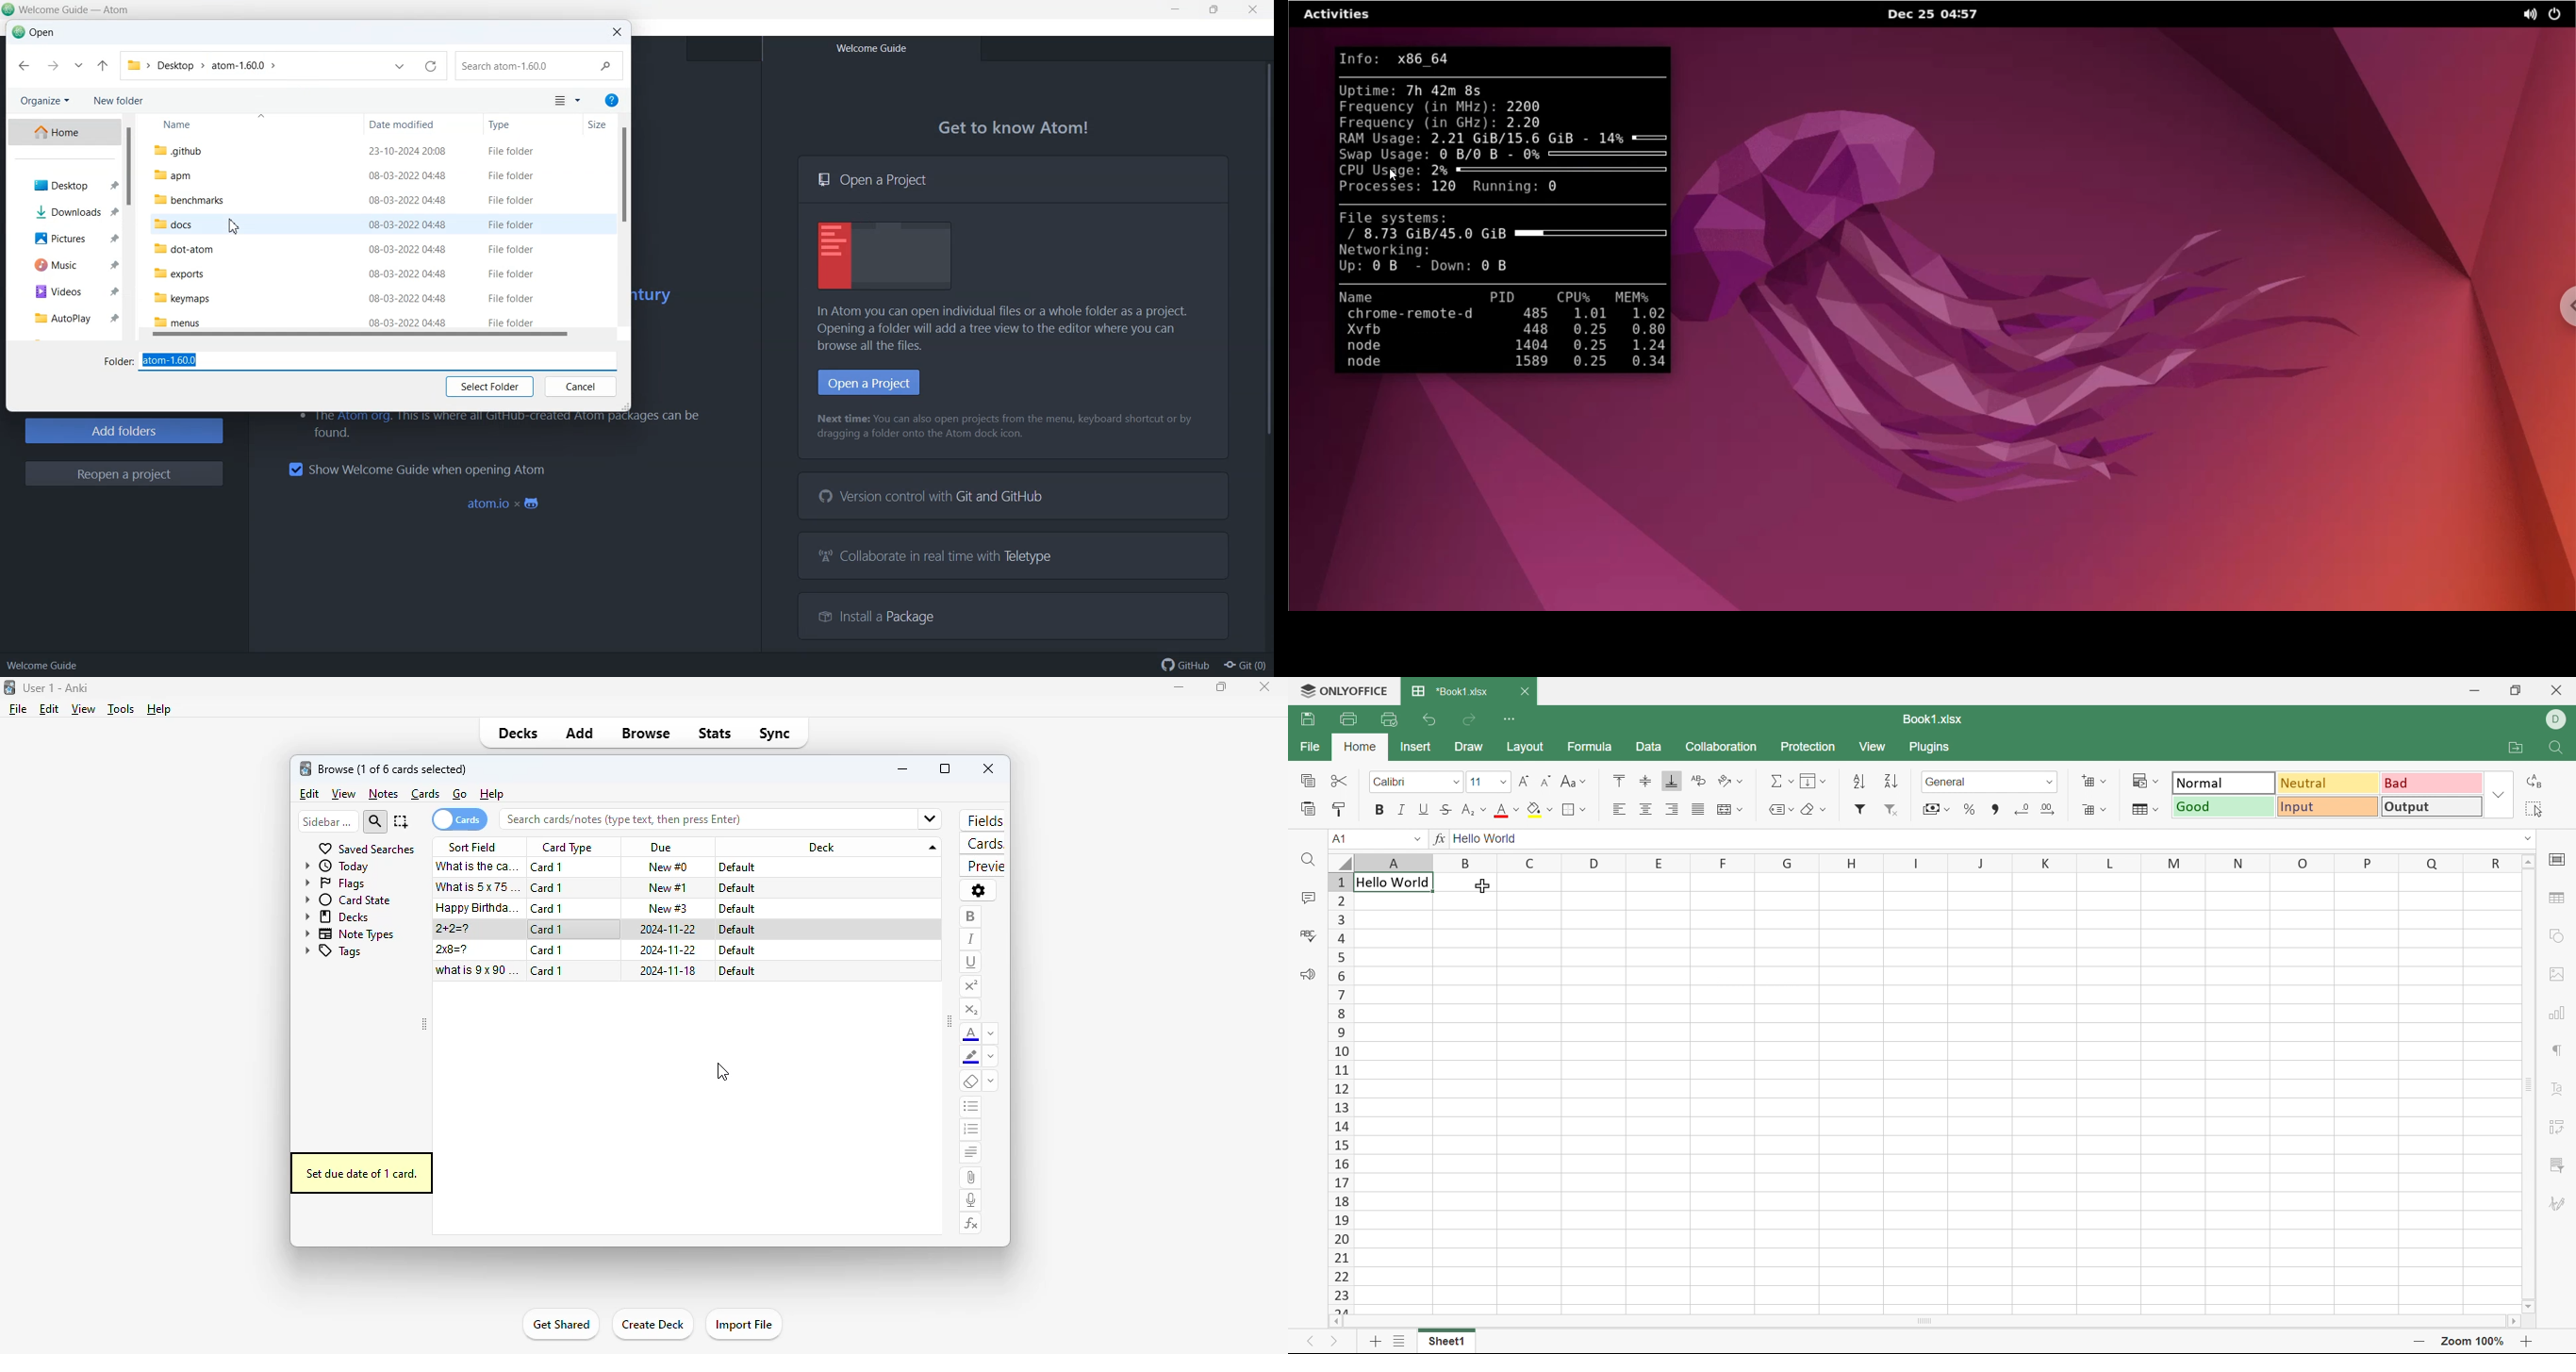 The image size is (2576, 1372). What do you see at coordinates (668, 867) in the screenshot?
I see `new #0` at bounding box center [668, 867].